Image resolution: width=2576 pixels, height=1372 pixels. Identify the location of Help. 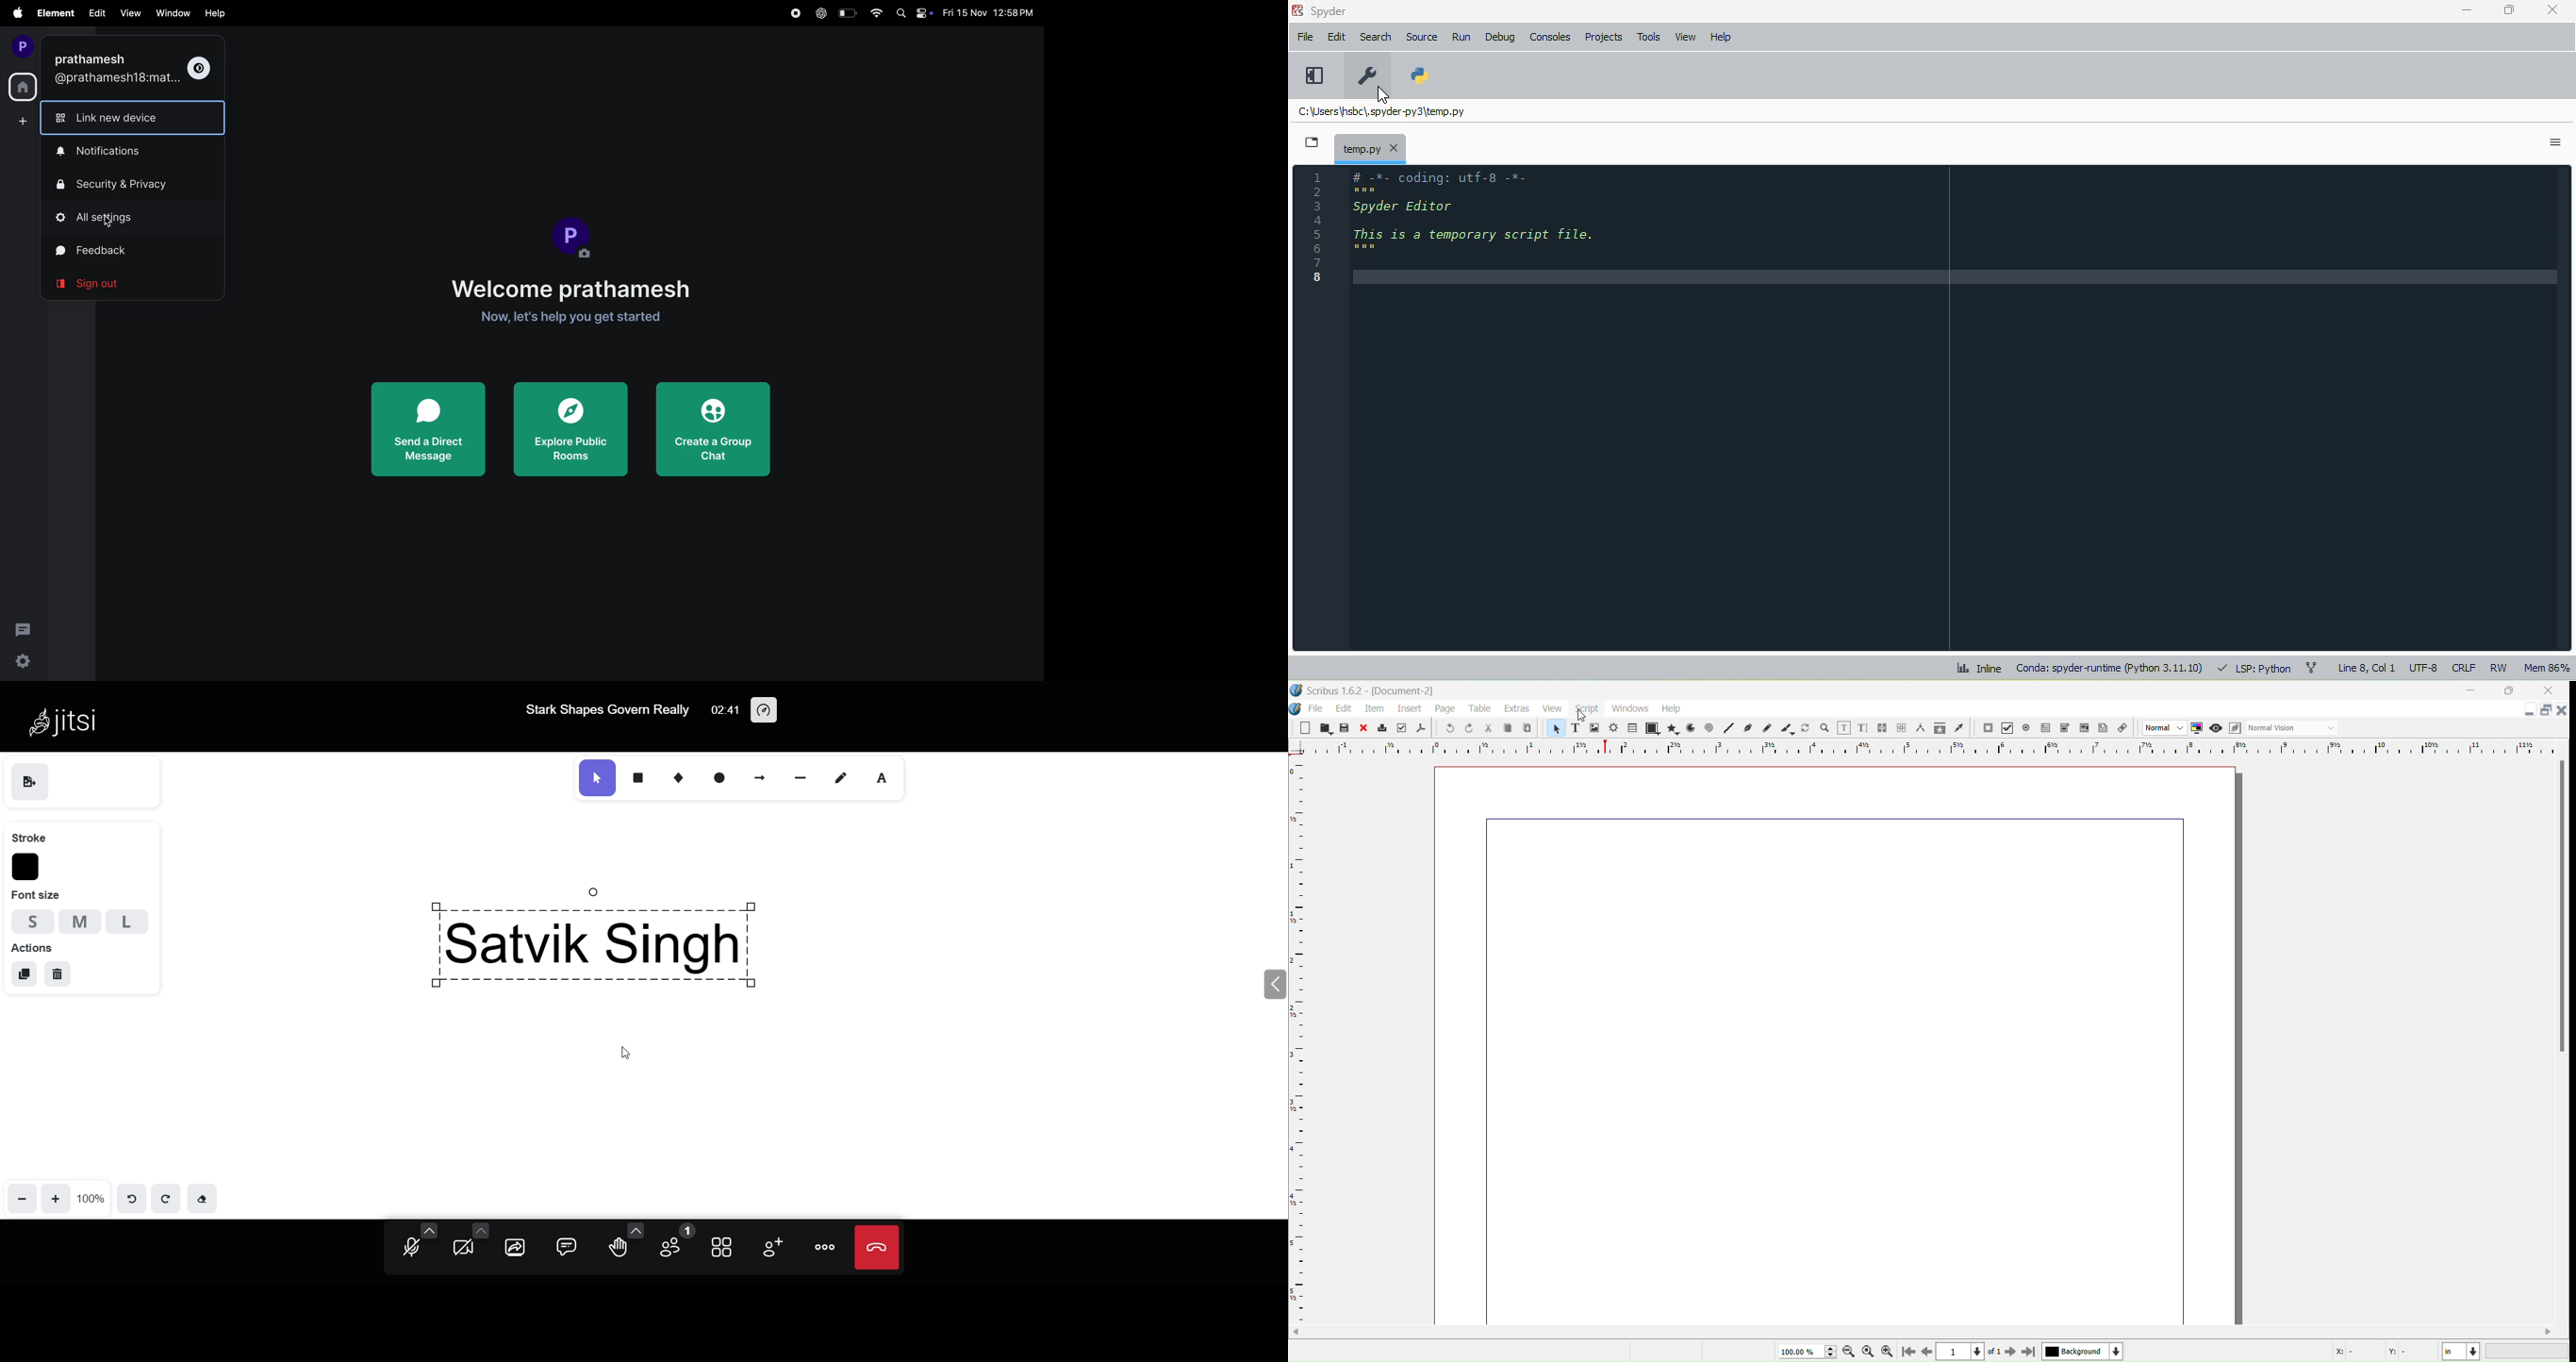
(216, 13).